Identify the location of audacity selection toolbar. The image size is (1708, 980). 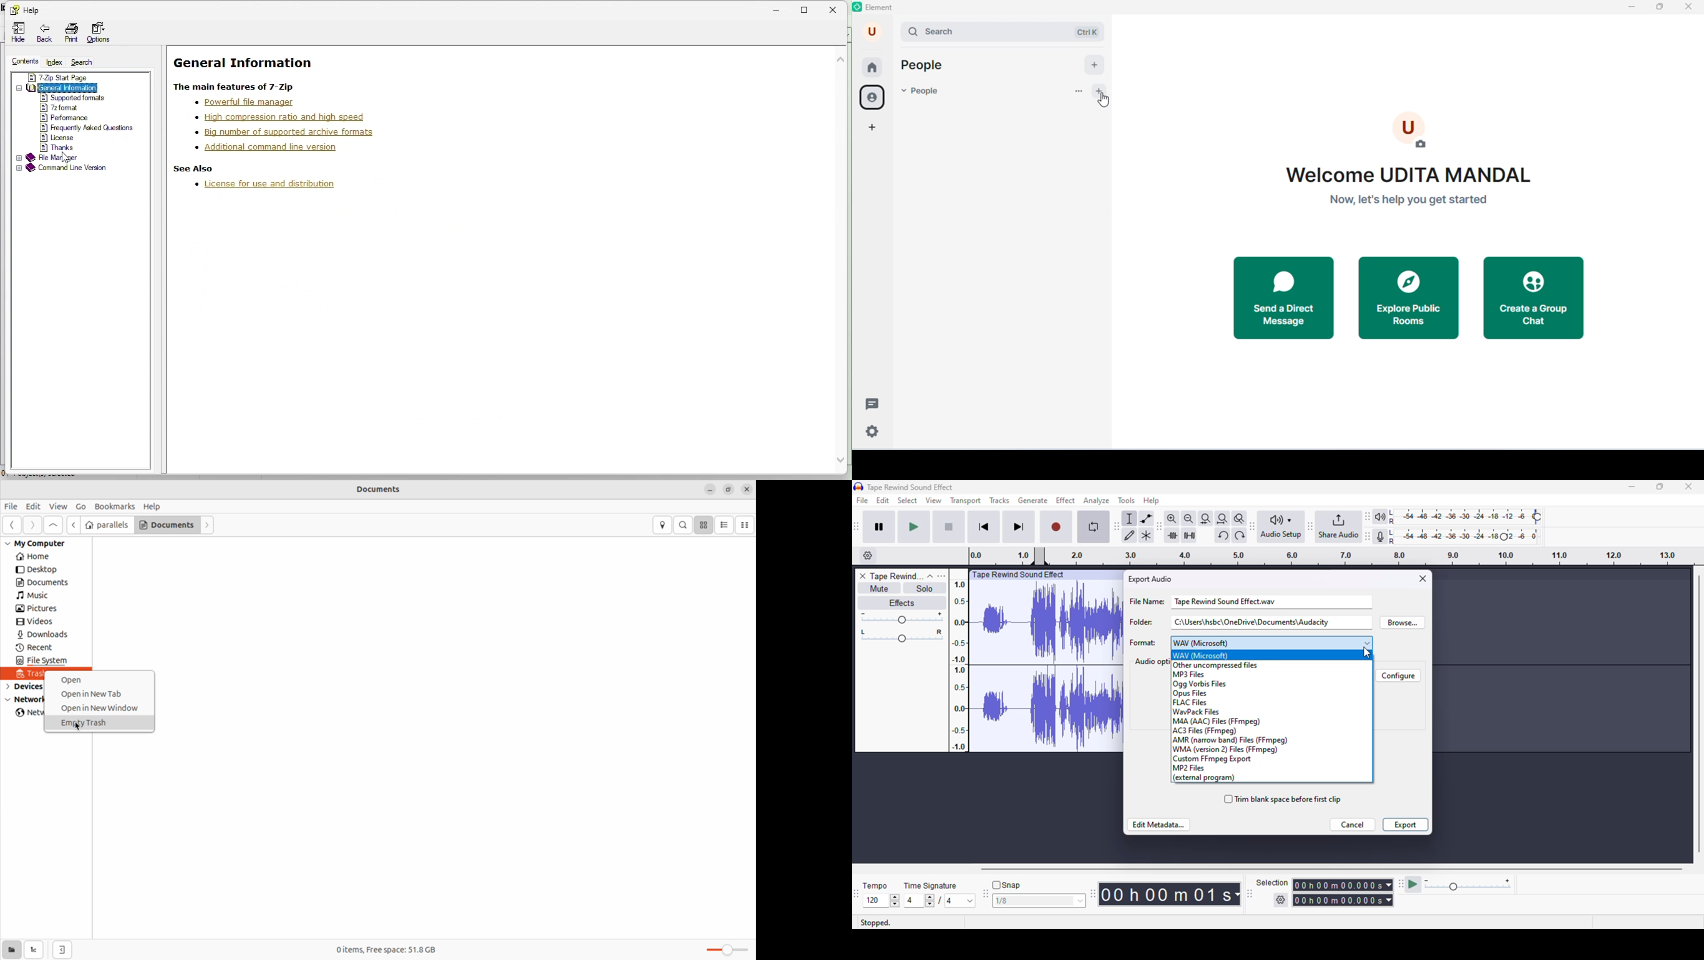
(1320, 892).